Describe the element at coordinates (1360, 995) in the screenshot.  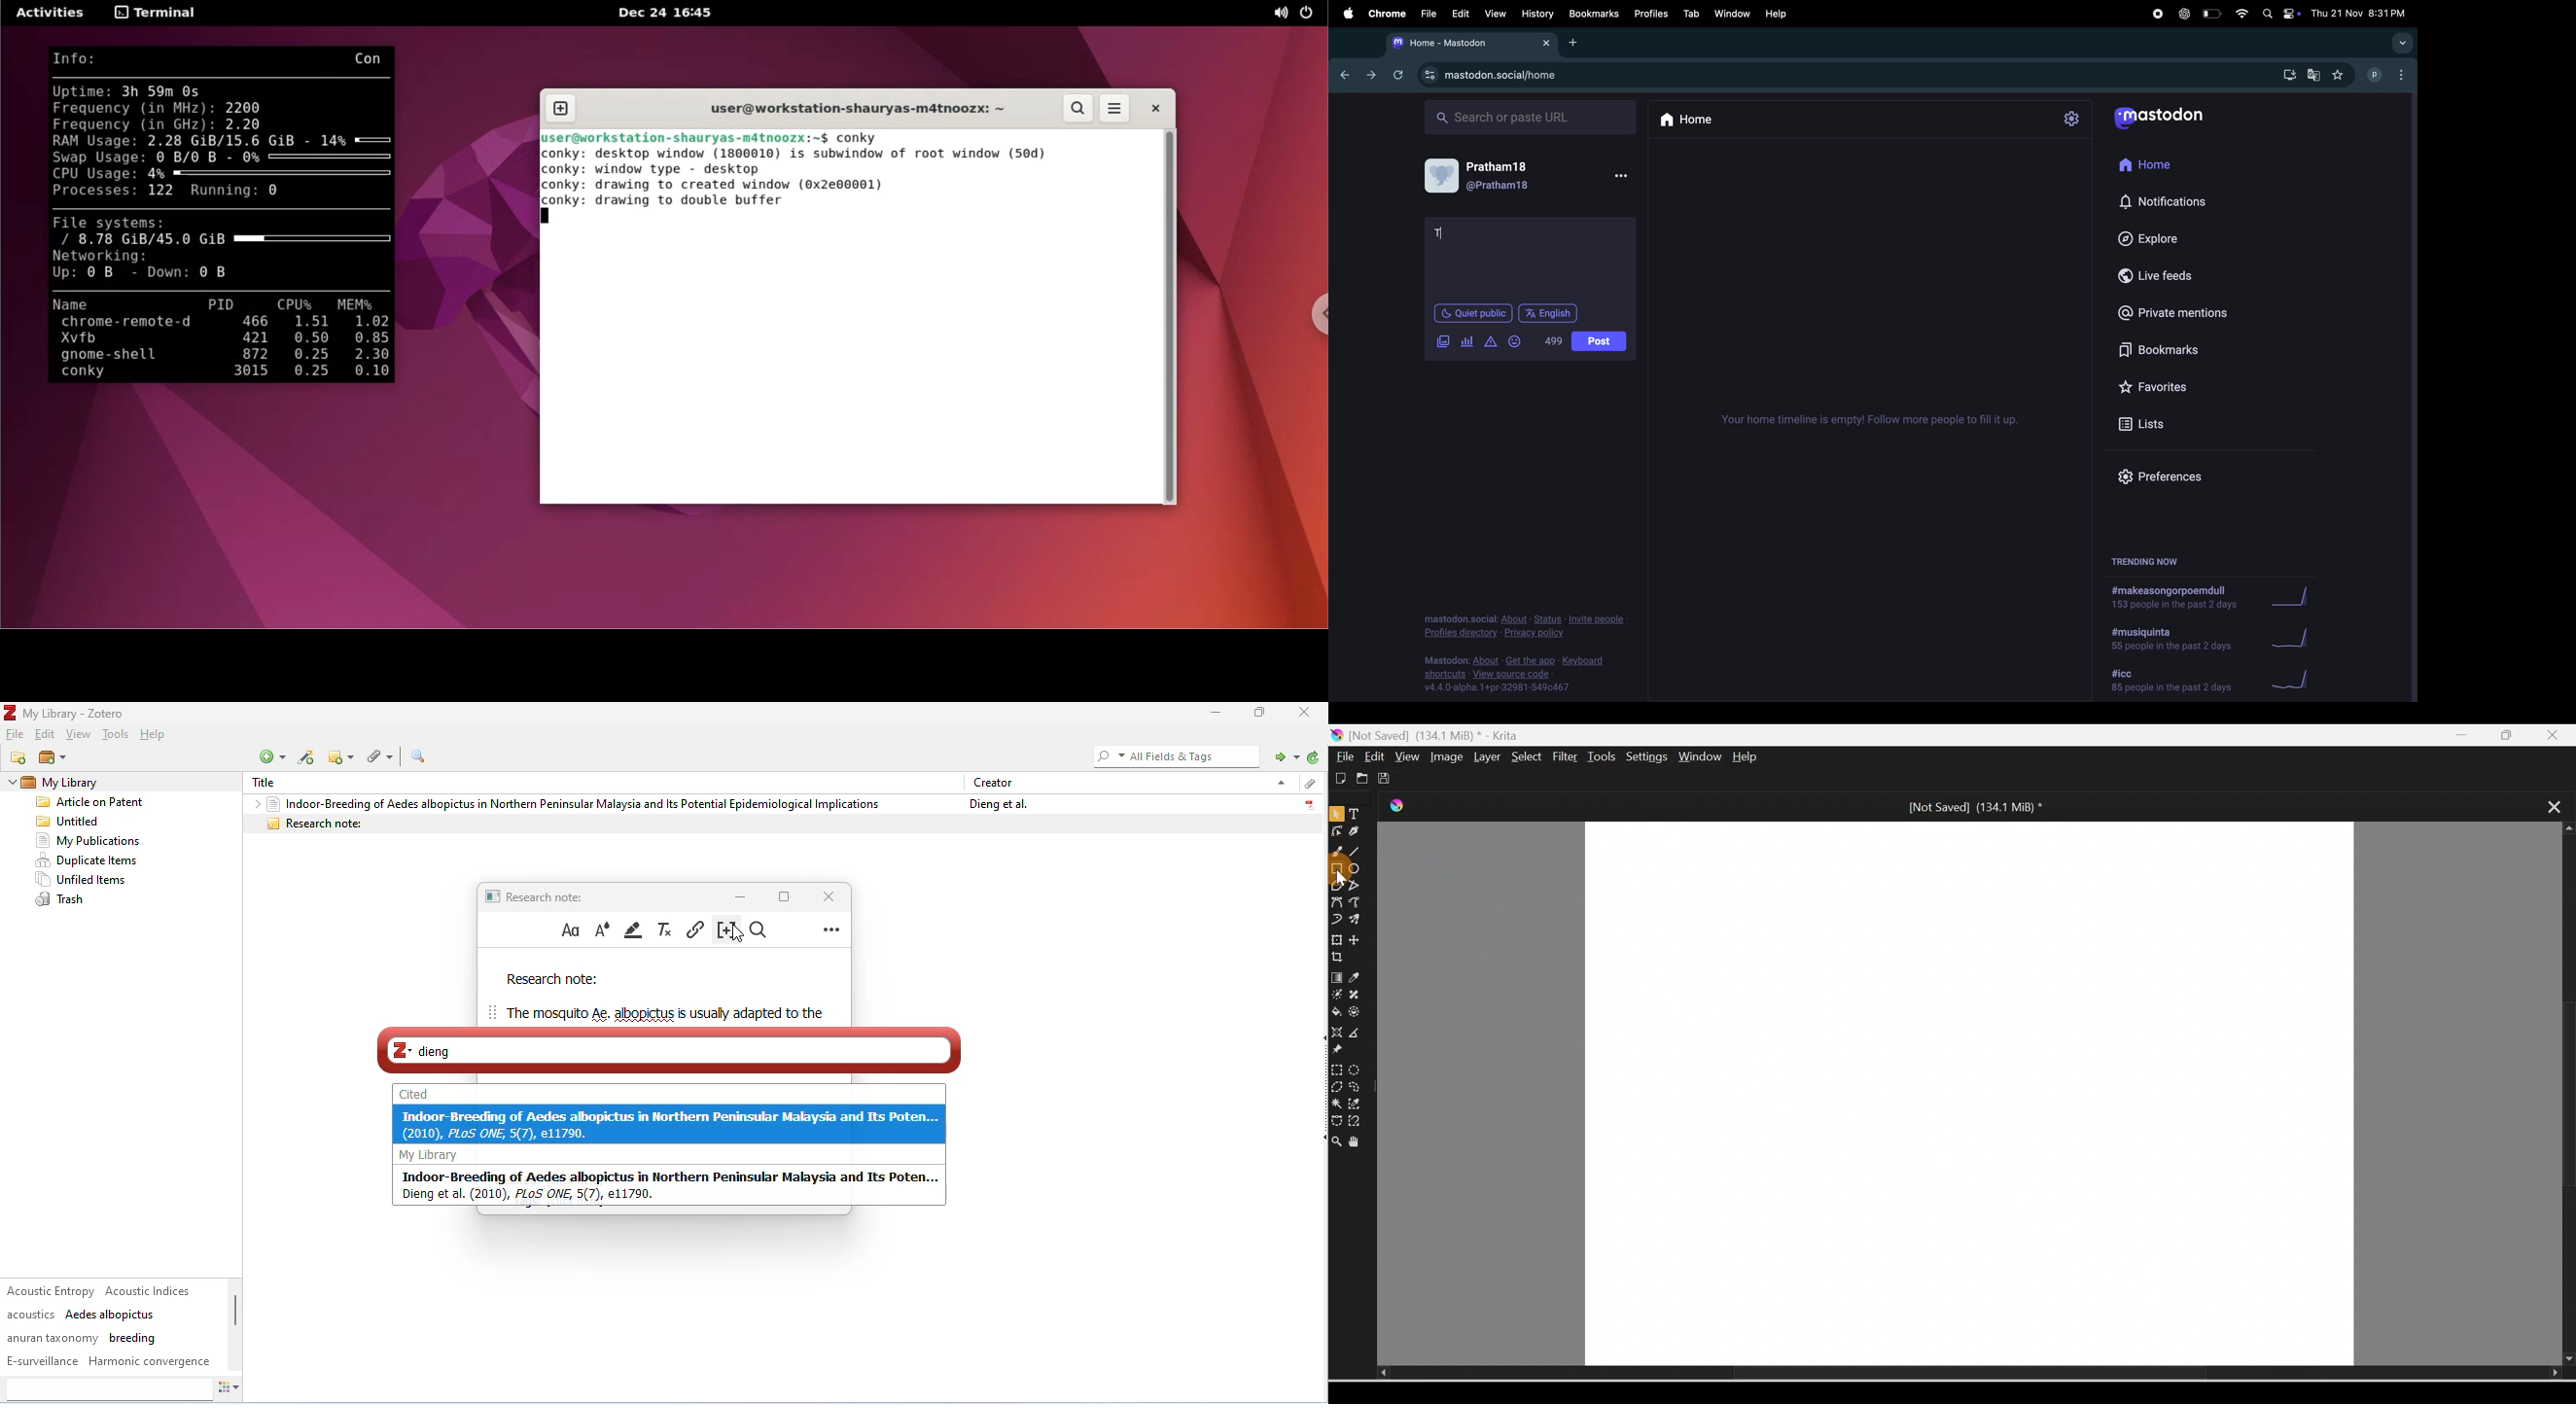
I see `Smart patch tool` at that location.